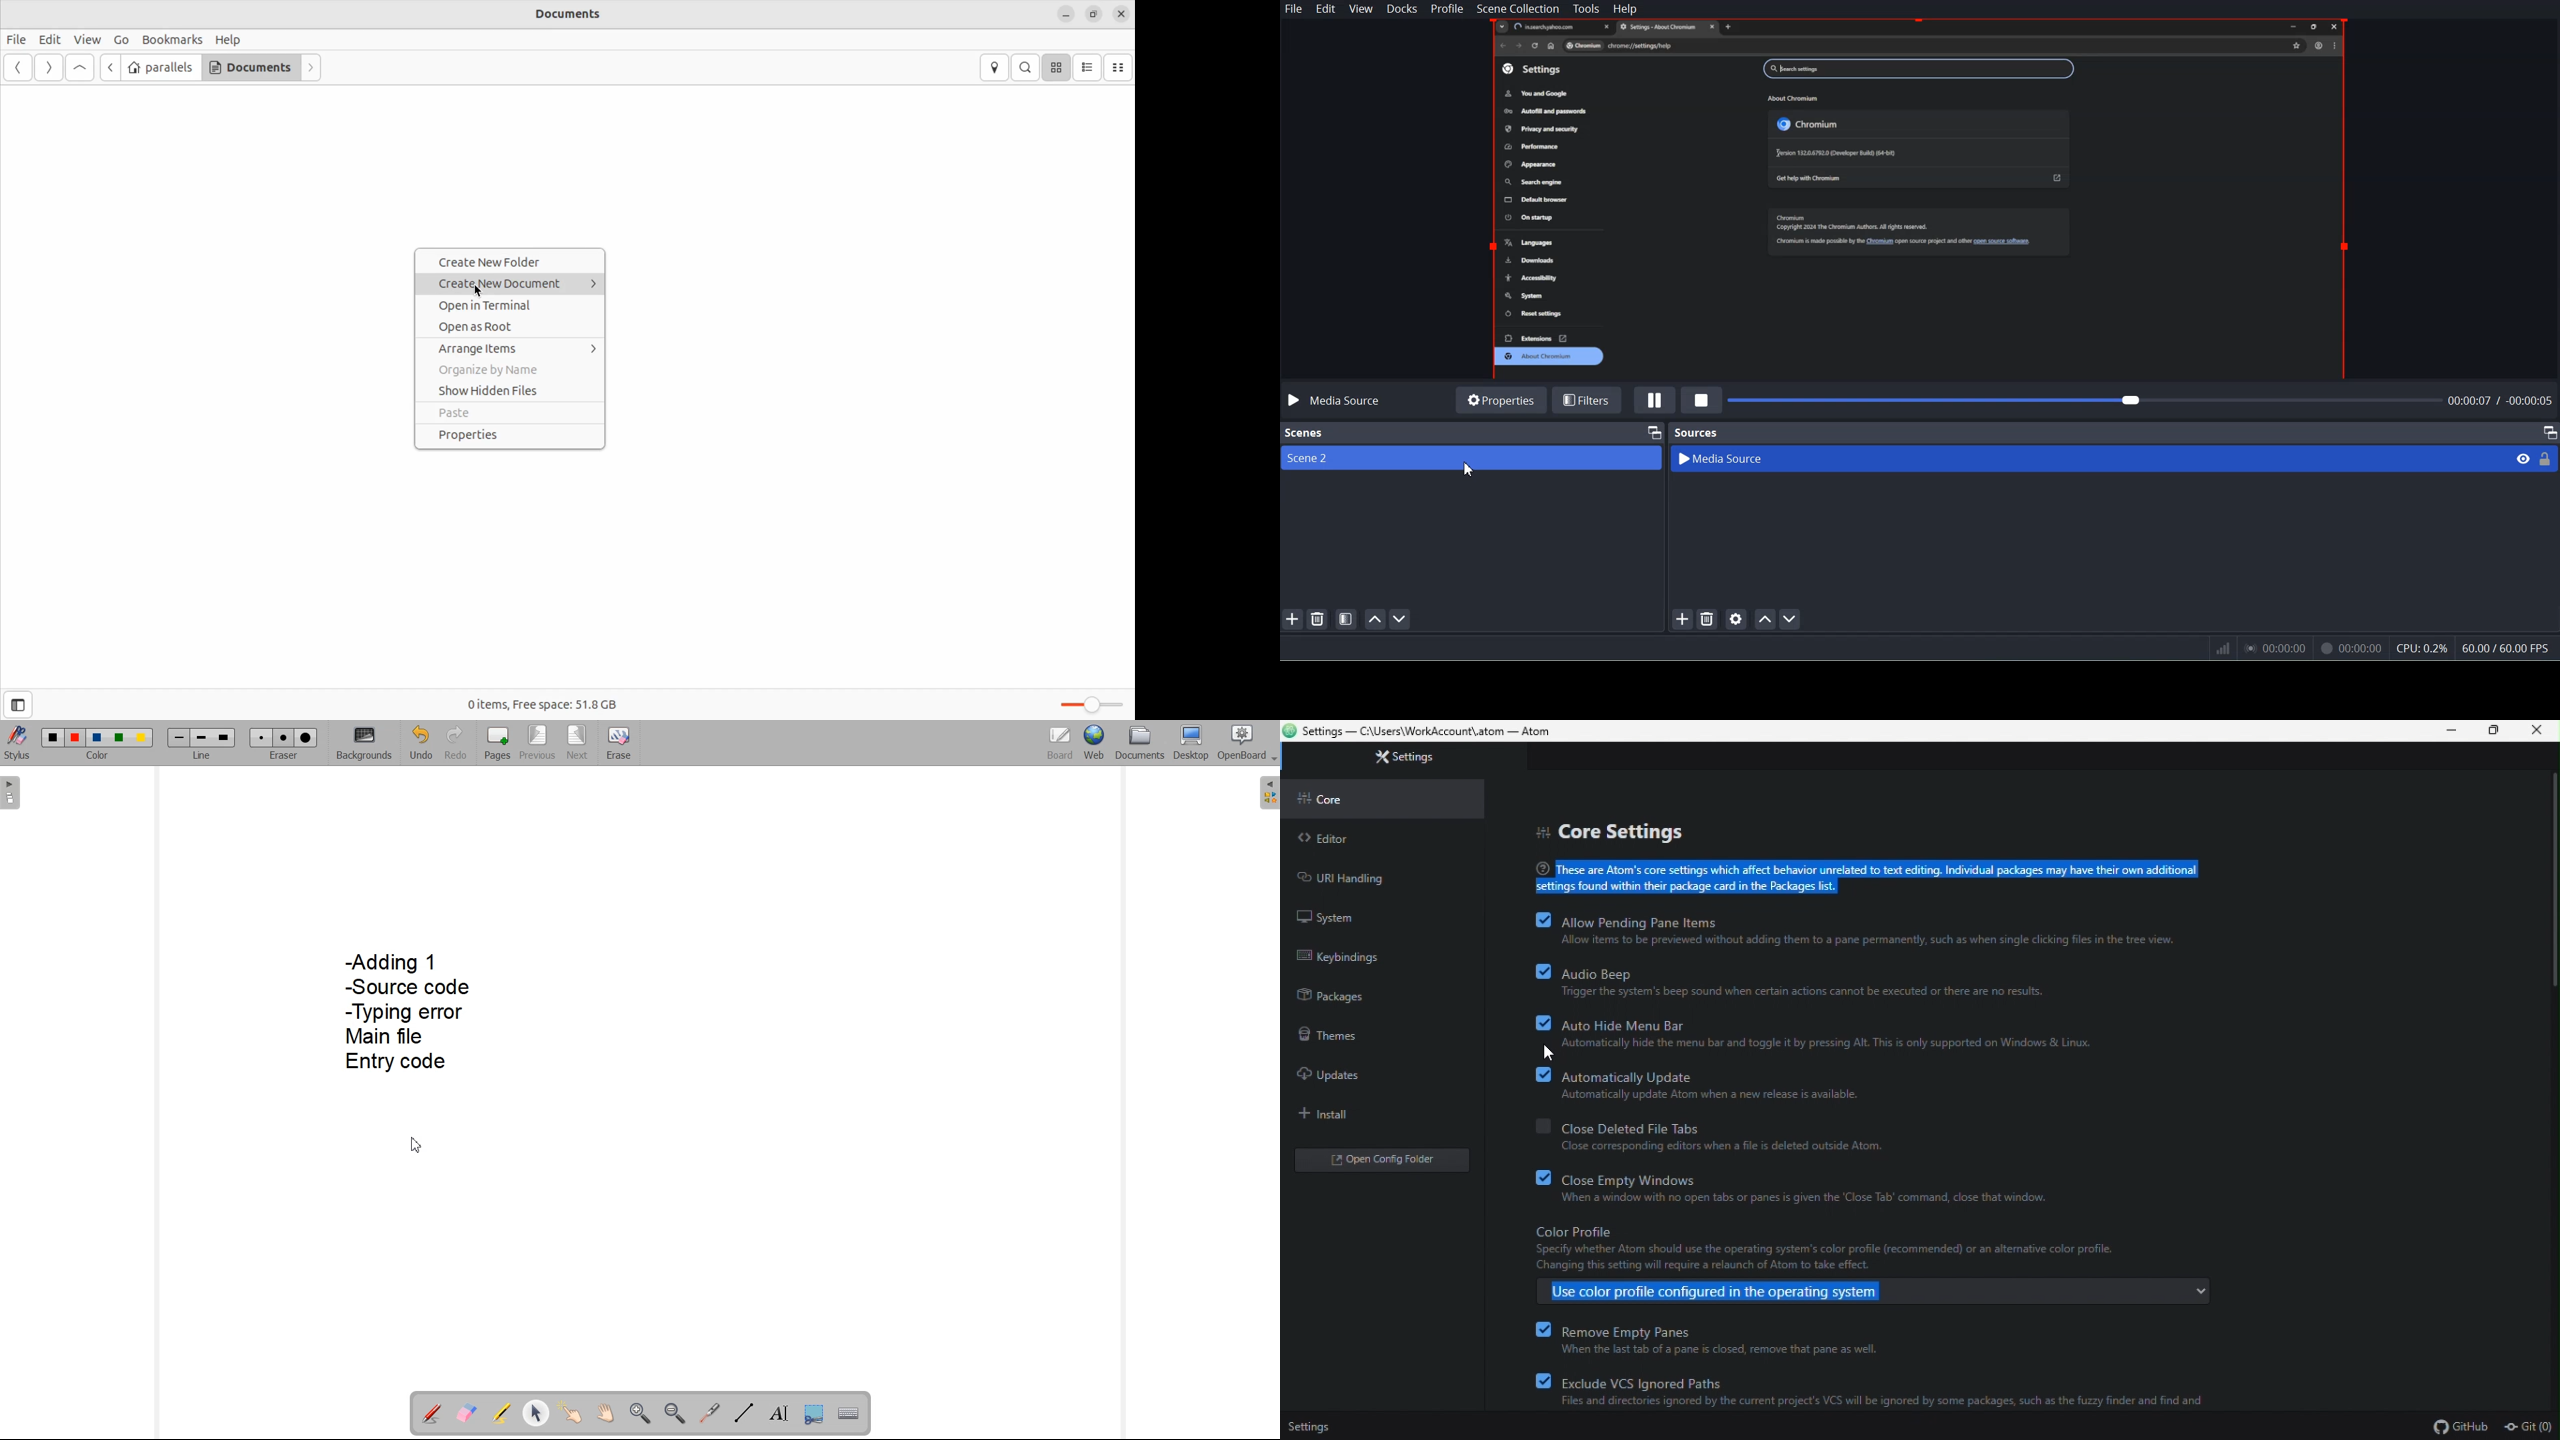 This screenshot has height=1456, width=2576. I want to click on Properties, so click(1500, 399).